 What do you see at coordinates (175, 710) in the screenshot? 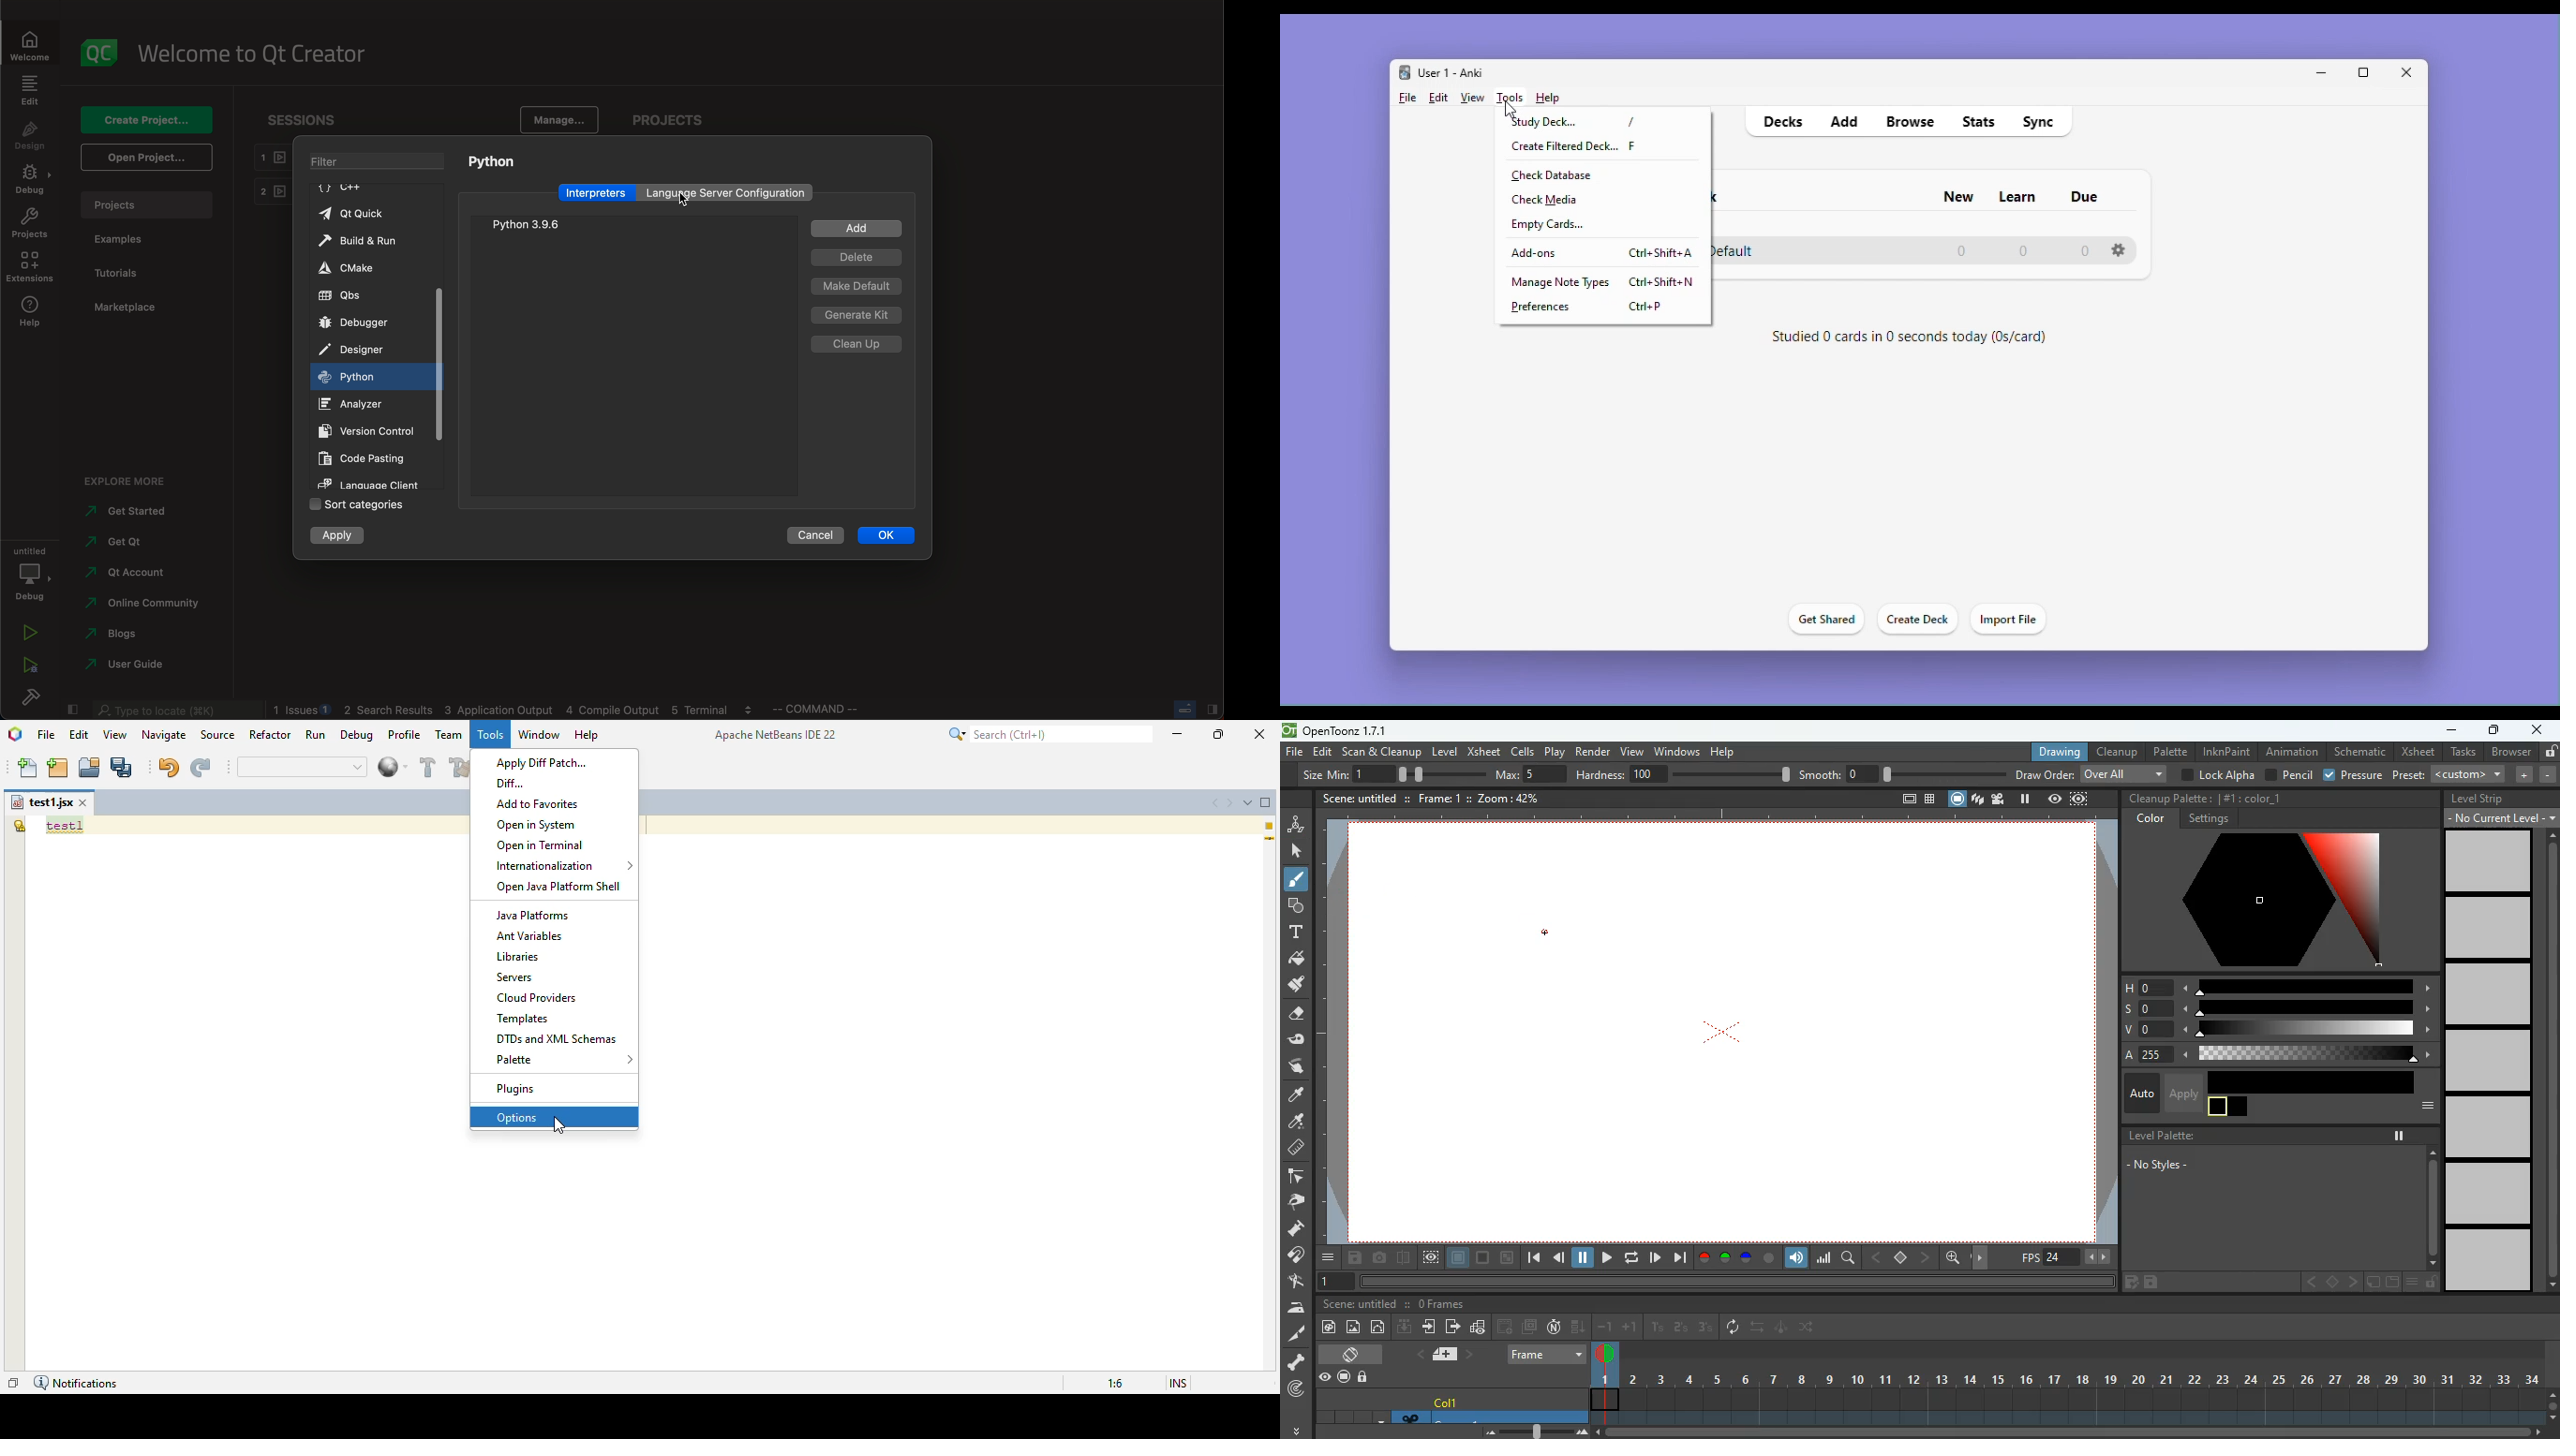
I see `search bar` at bounding box center [175, 710].